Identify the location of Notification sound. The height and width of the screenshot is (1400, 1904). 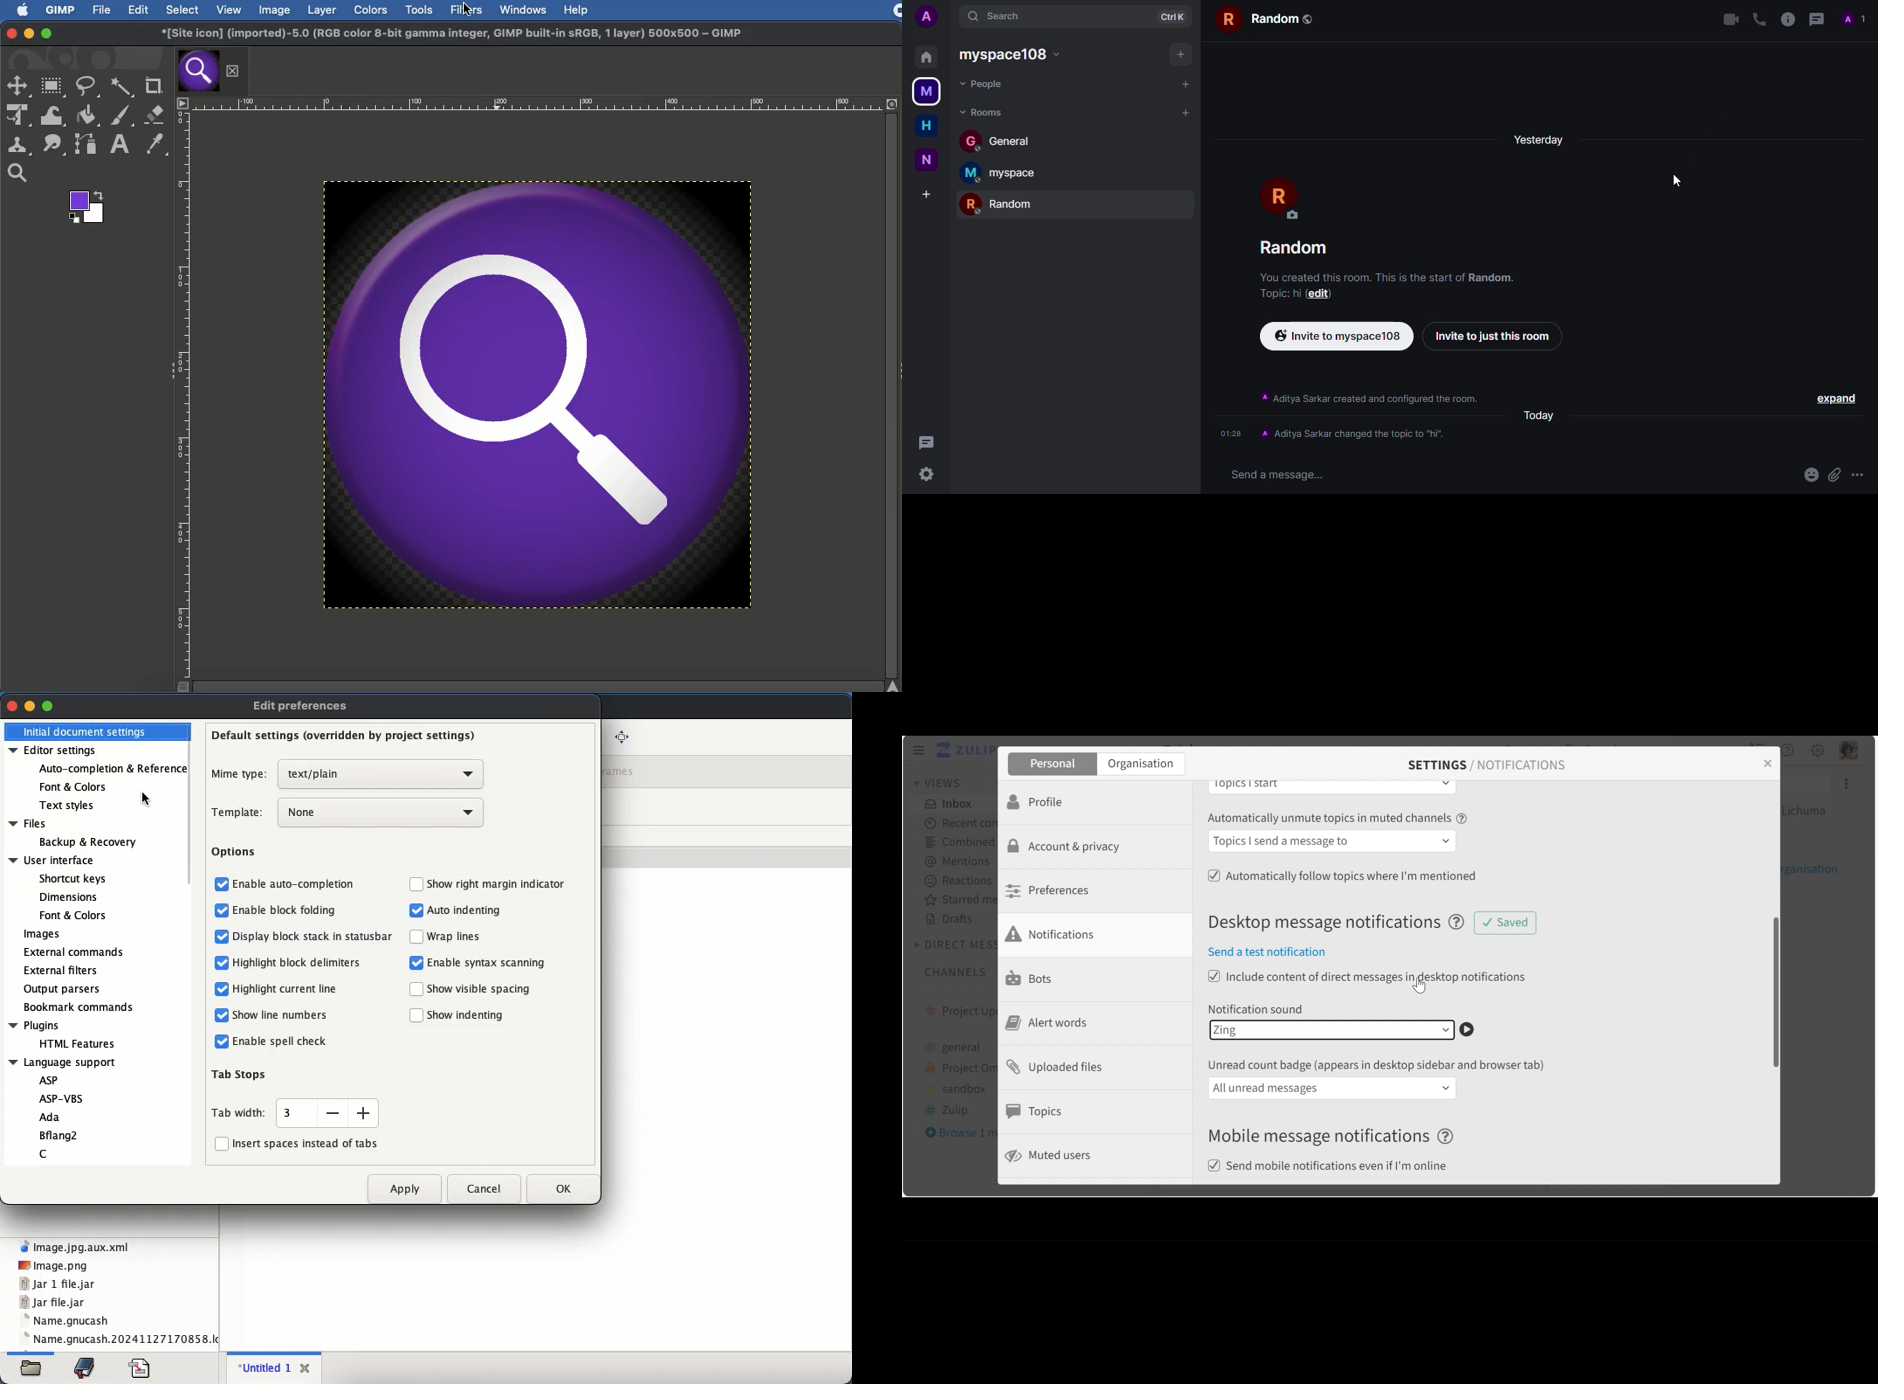
(1257, 1009).